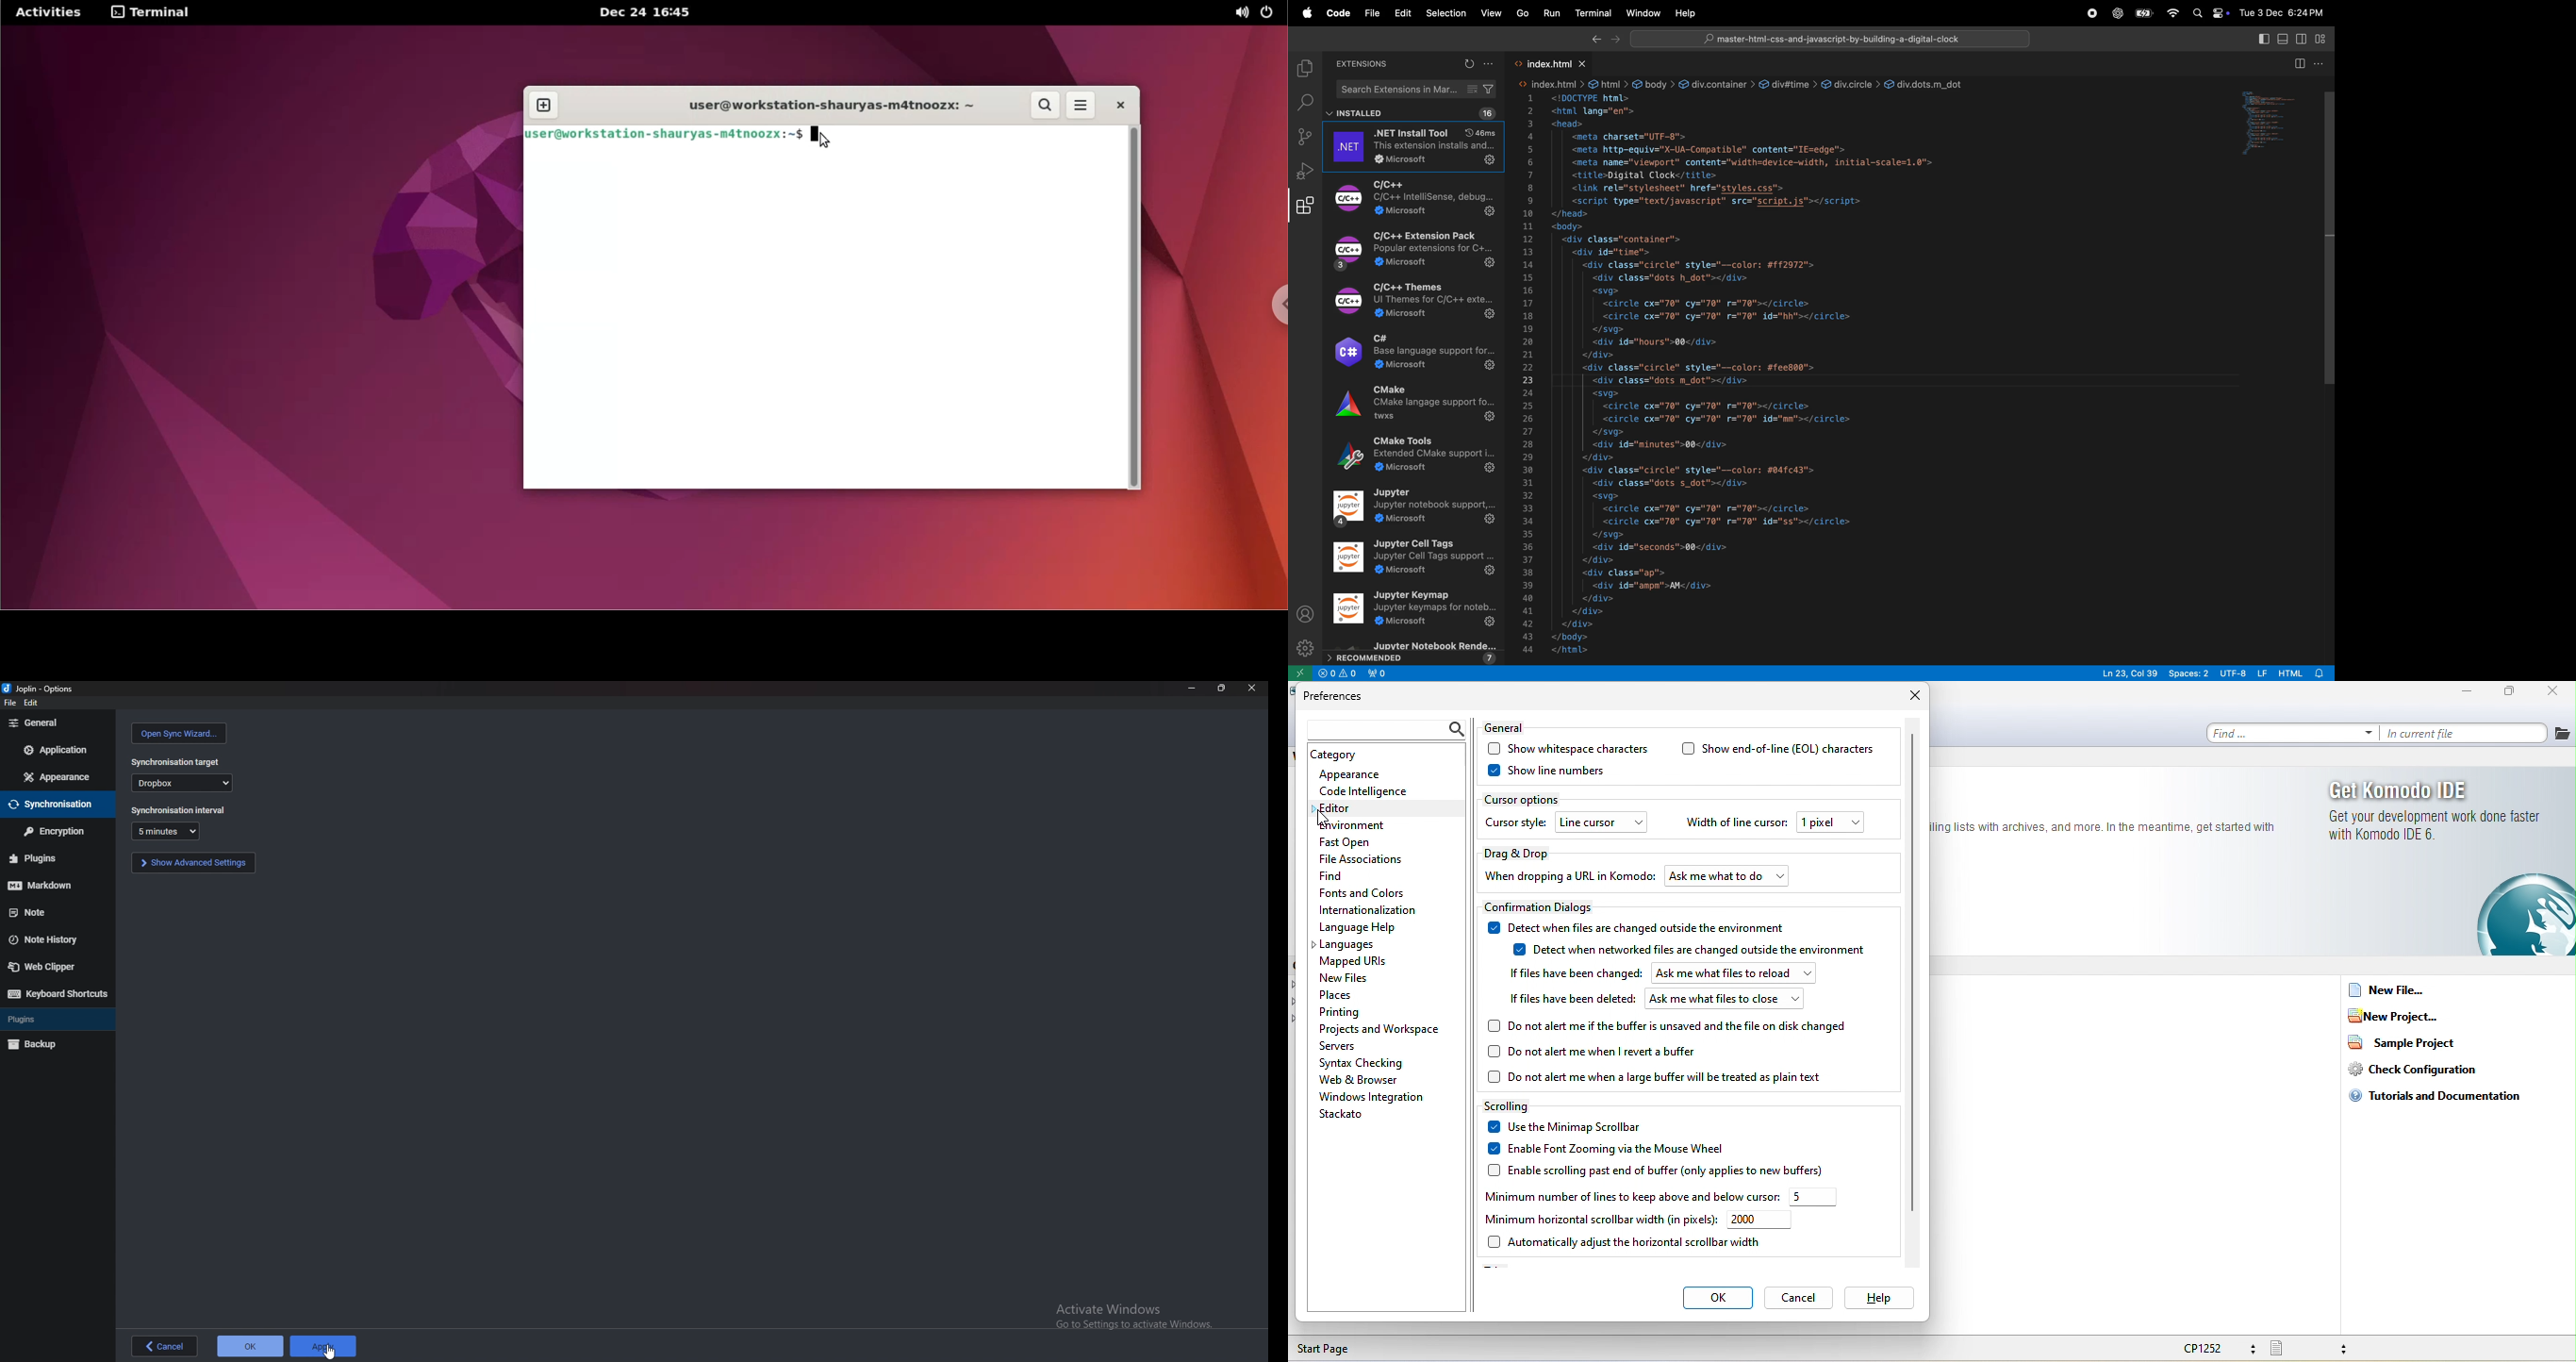  Describe the element at coordinates (2389, 990) in the screenshot. I see `new file` at that location.